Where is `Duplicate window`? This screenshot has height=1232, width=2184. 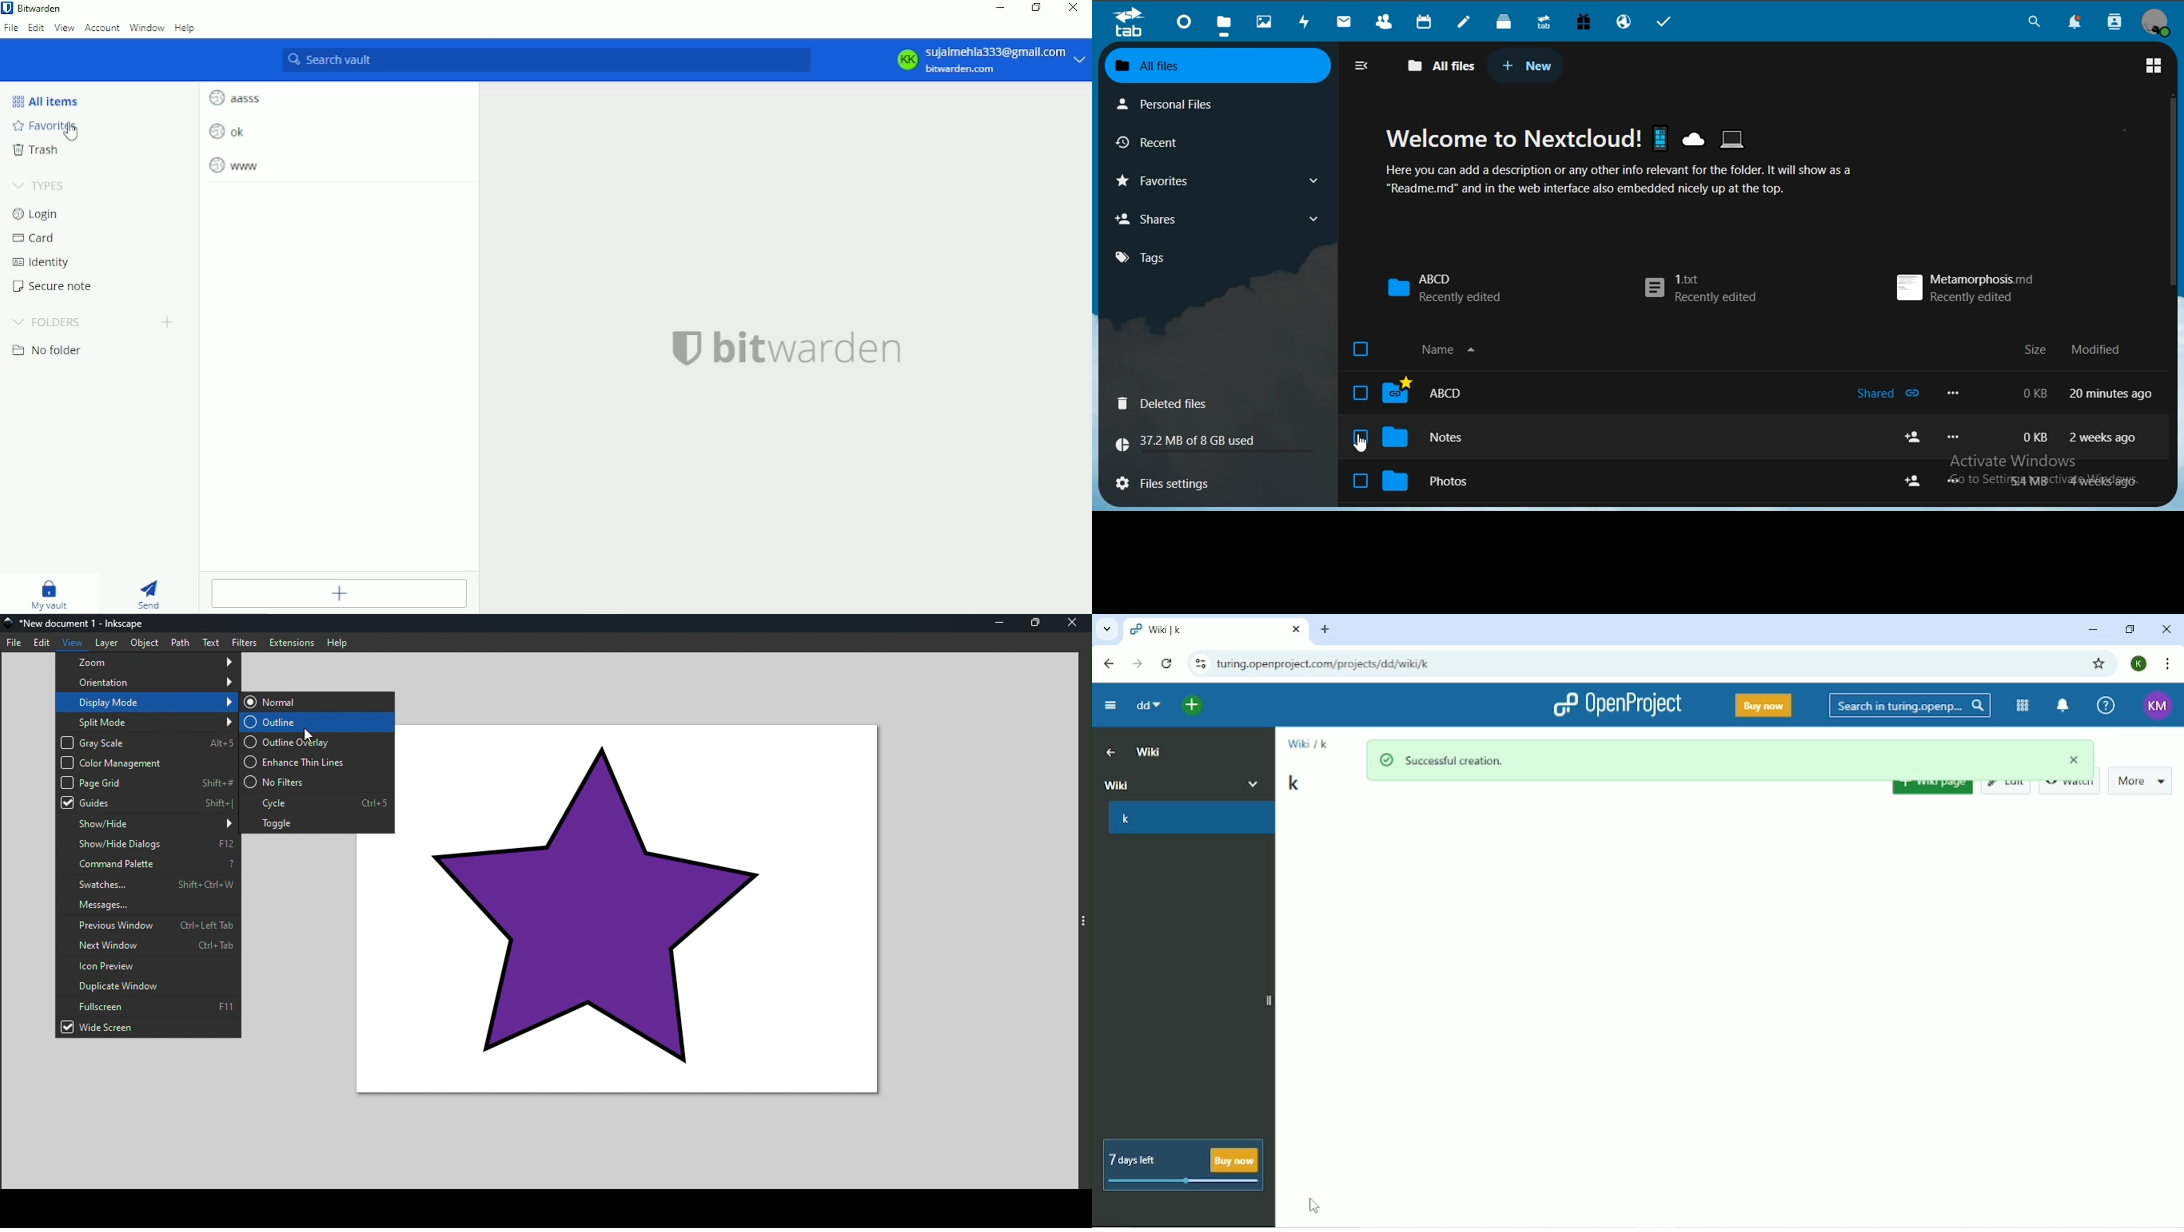
Duplicate window is located at coordinates (150, 985).